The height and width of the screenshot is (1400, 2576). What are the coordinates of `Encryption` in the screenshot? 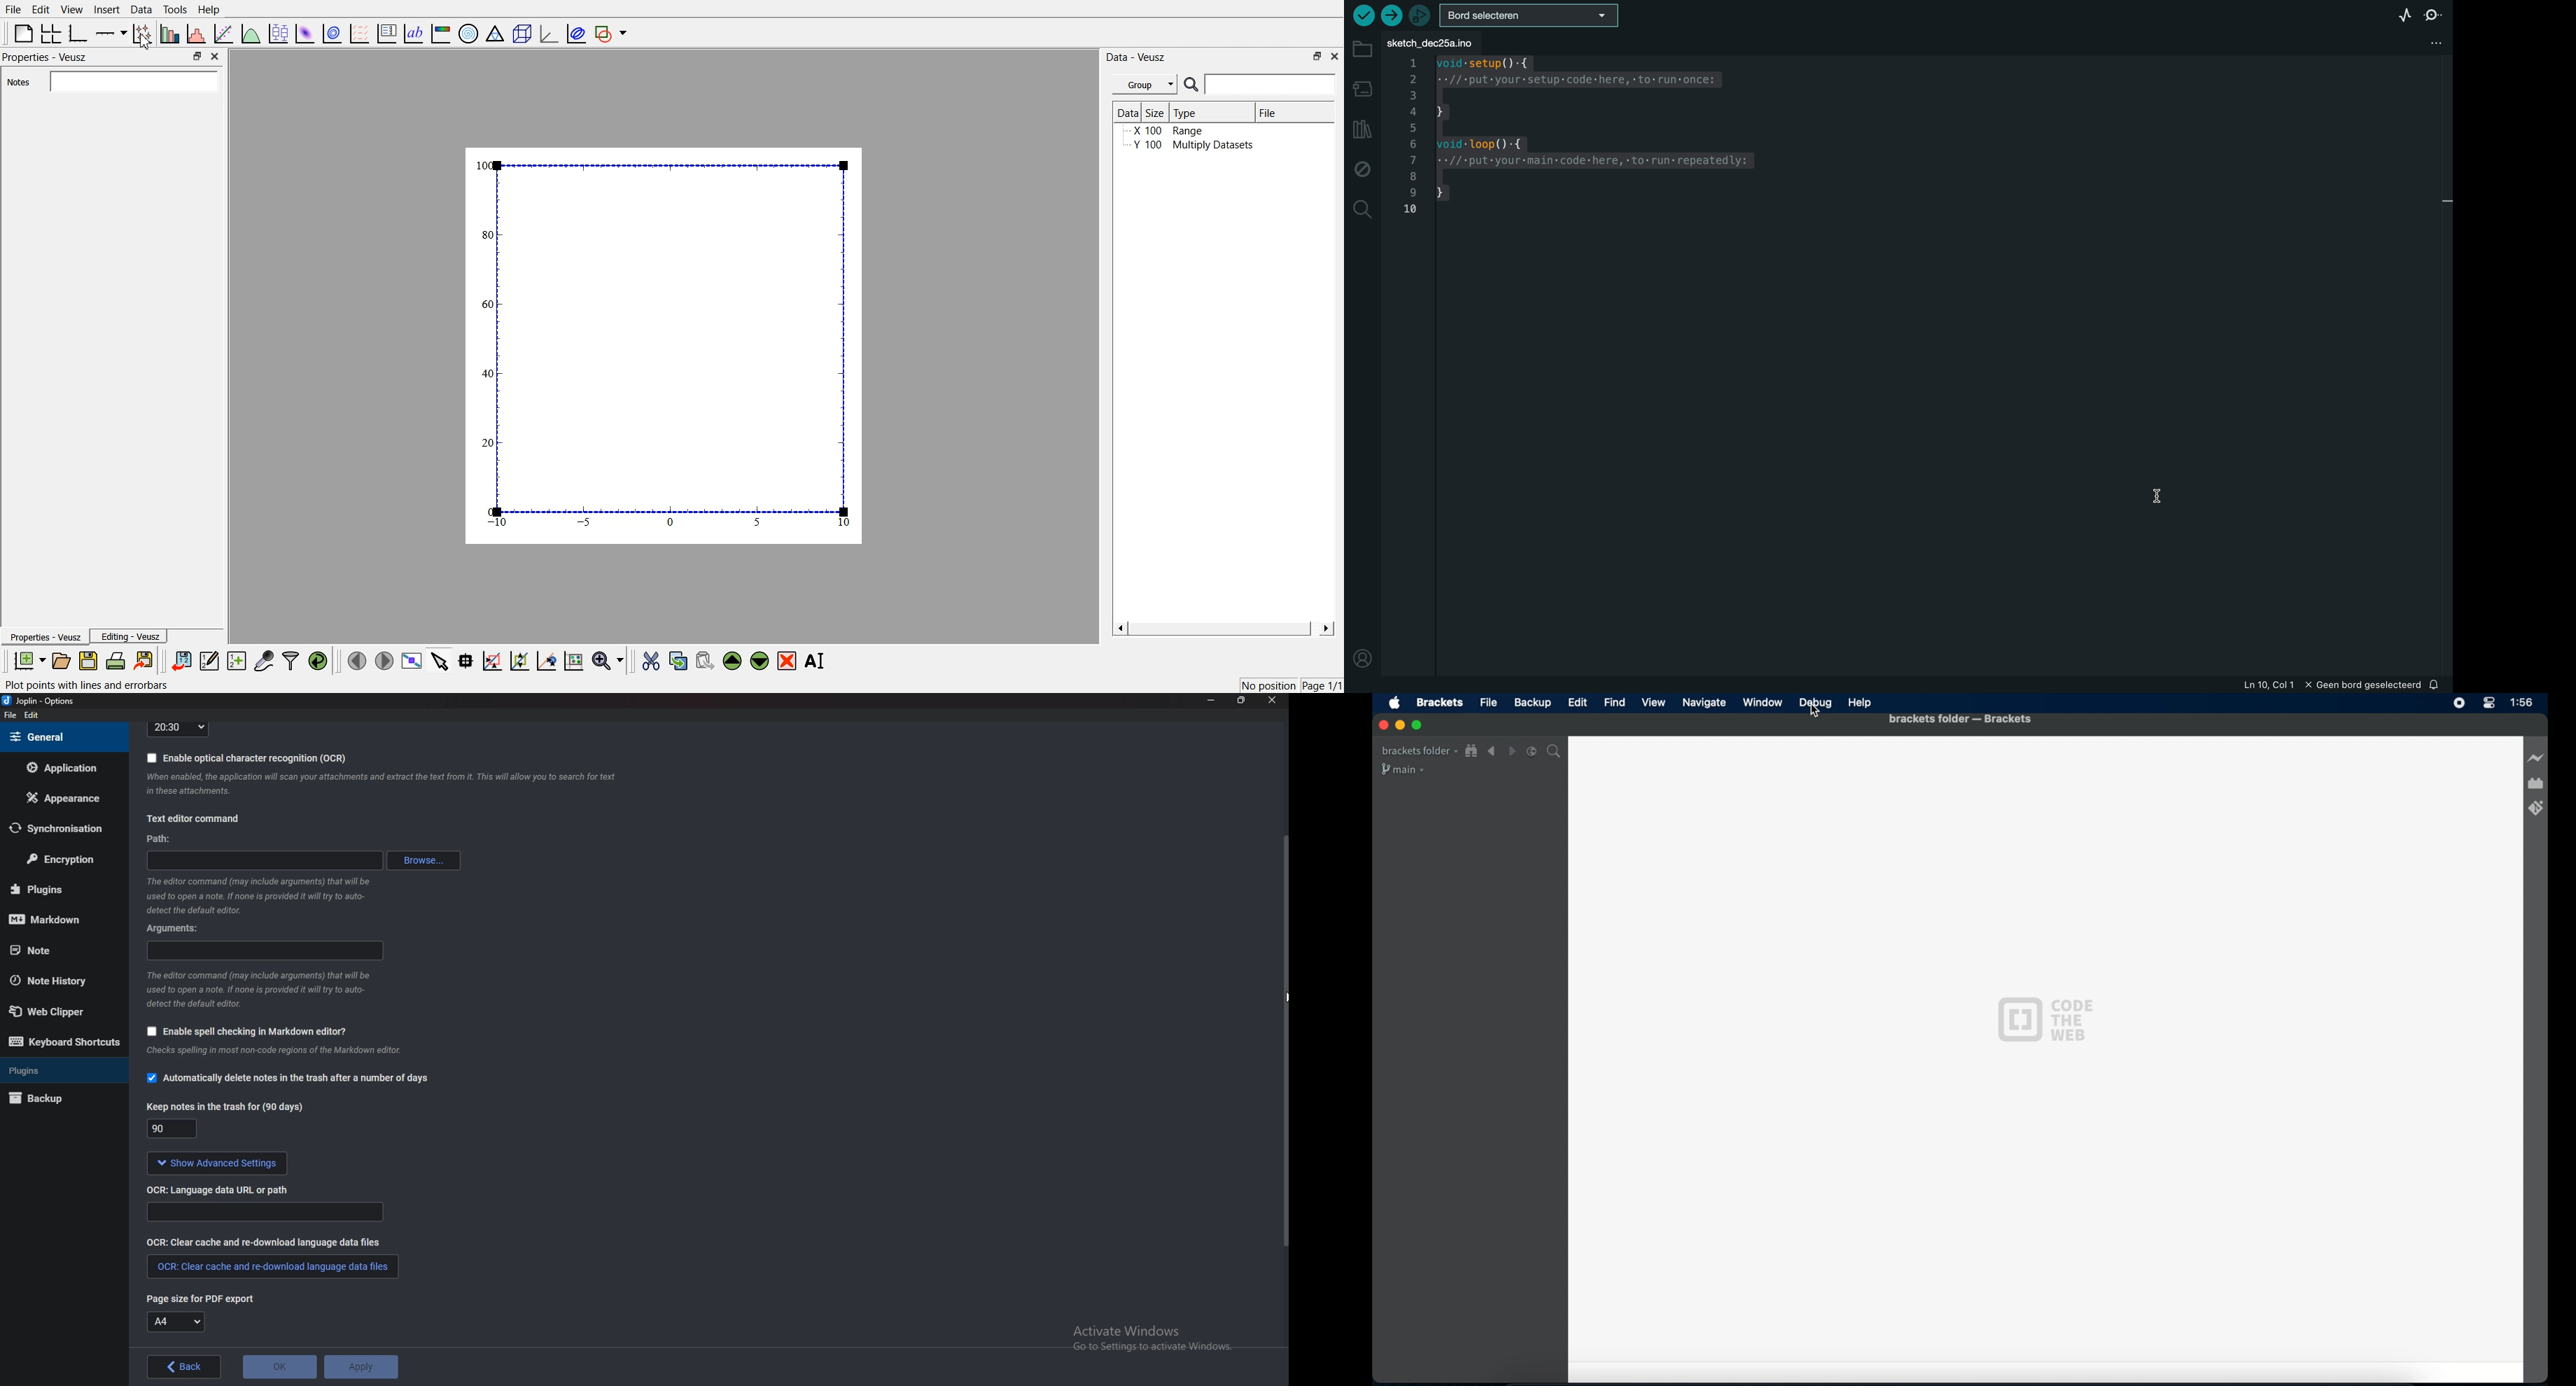 It's located at (62, 860).